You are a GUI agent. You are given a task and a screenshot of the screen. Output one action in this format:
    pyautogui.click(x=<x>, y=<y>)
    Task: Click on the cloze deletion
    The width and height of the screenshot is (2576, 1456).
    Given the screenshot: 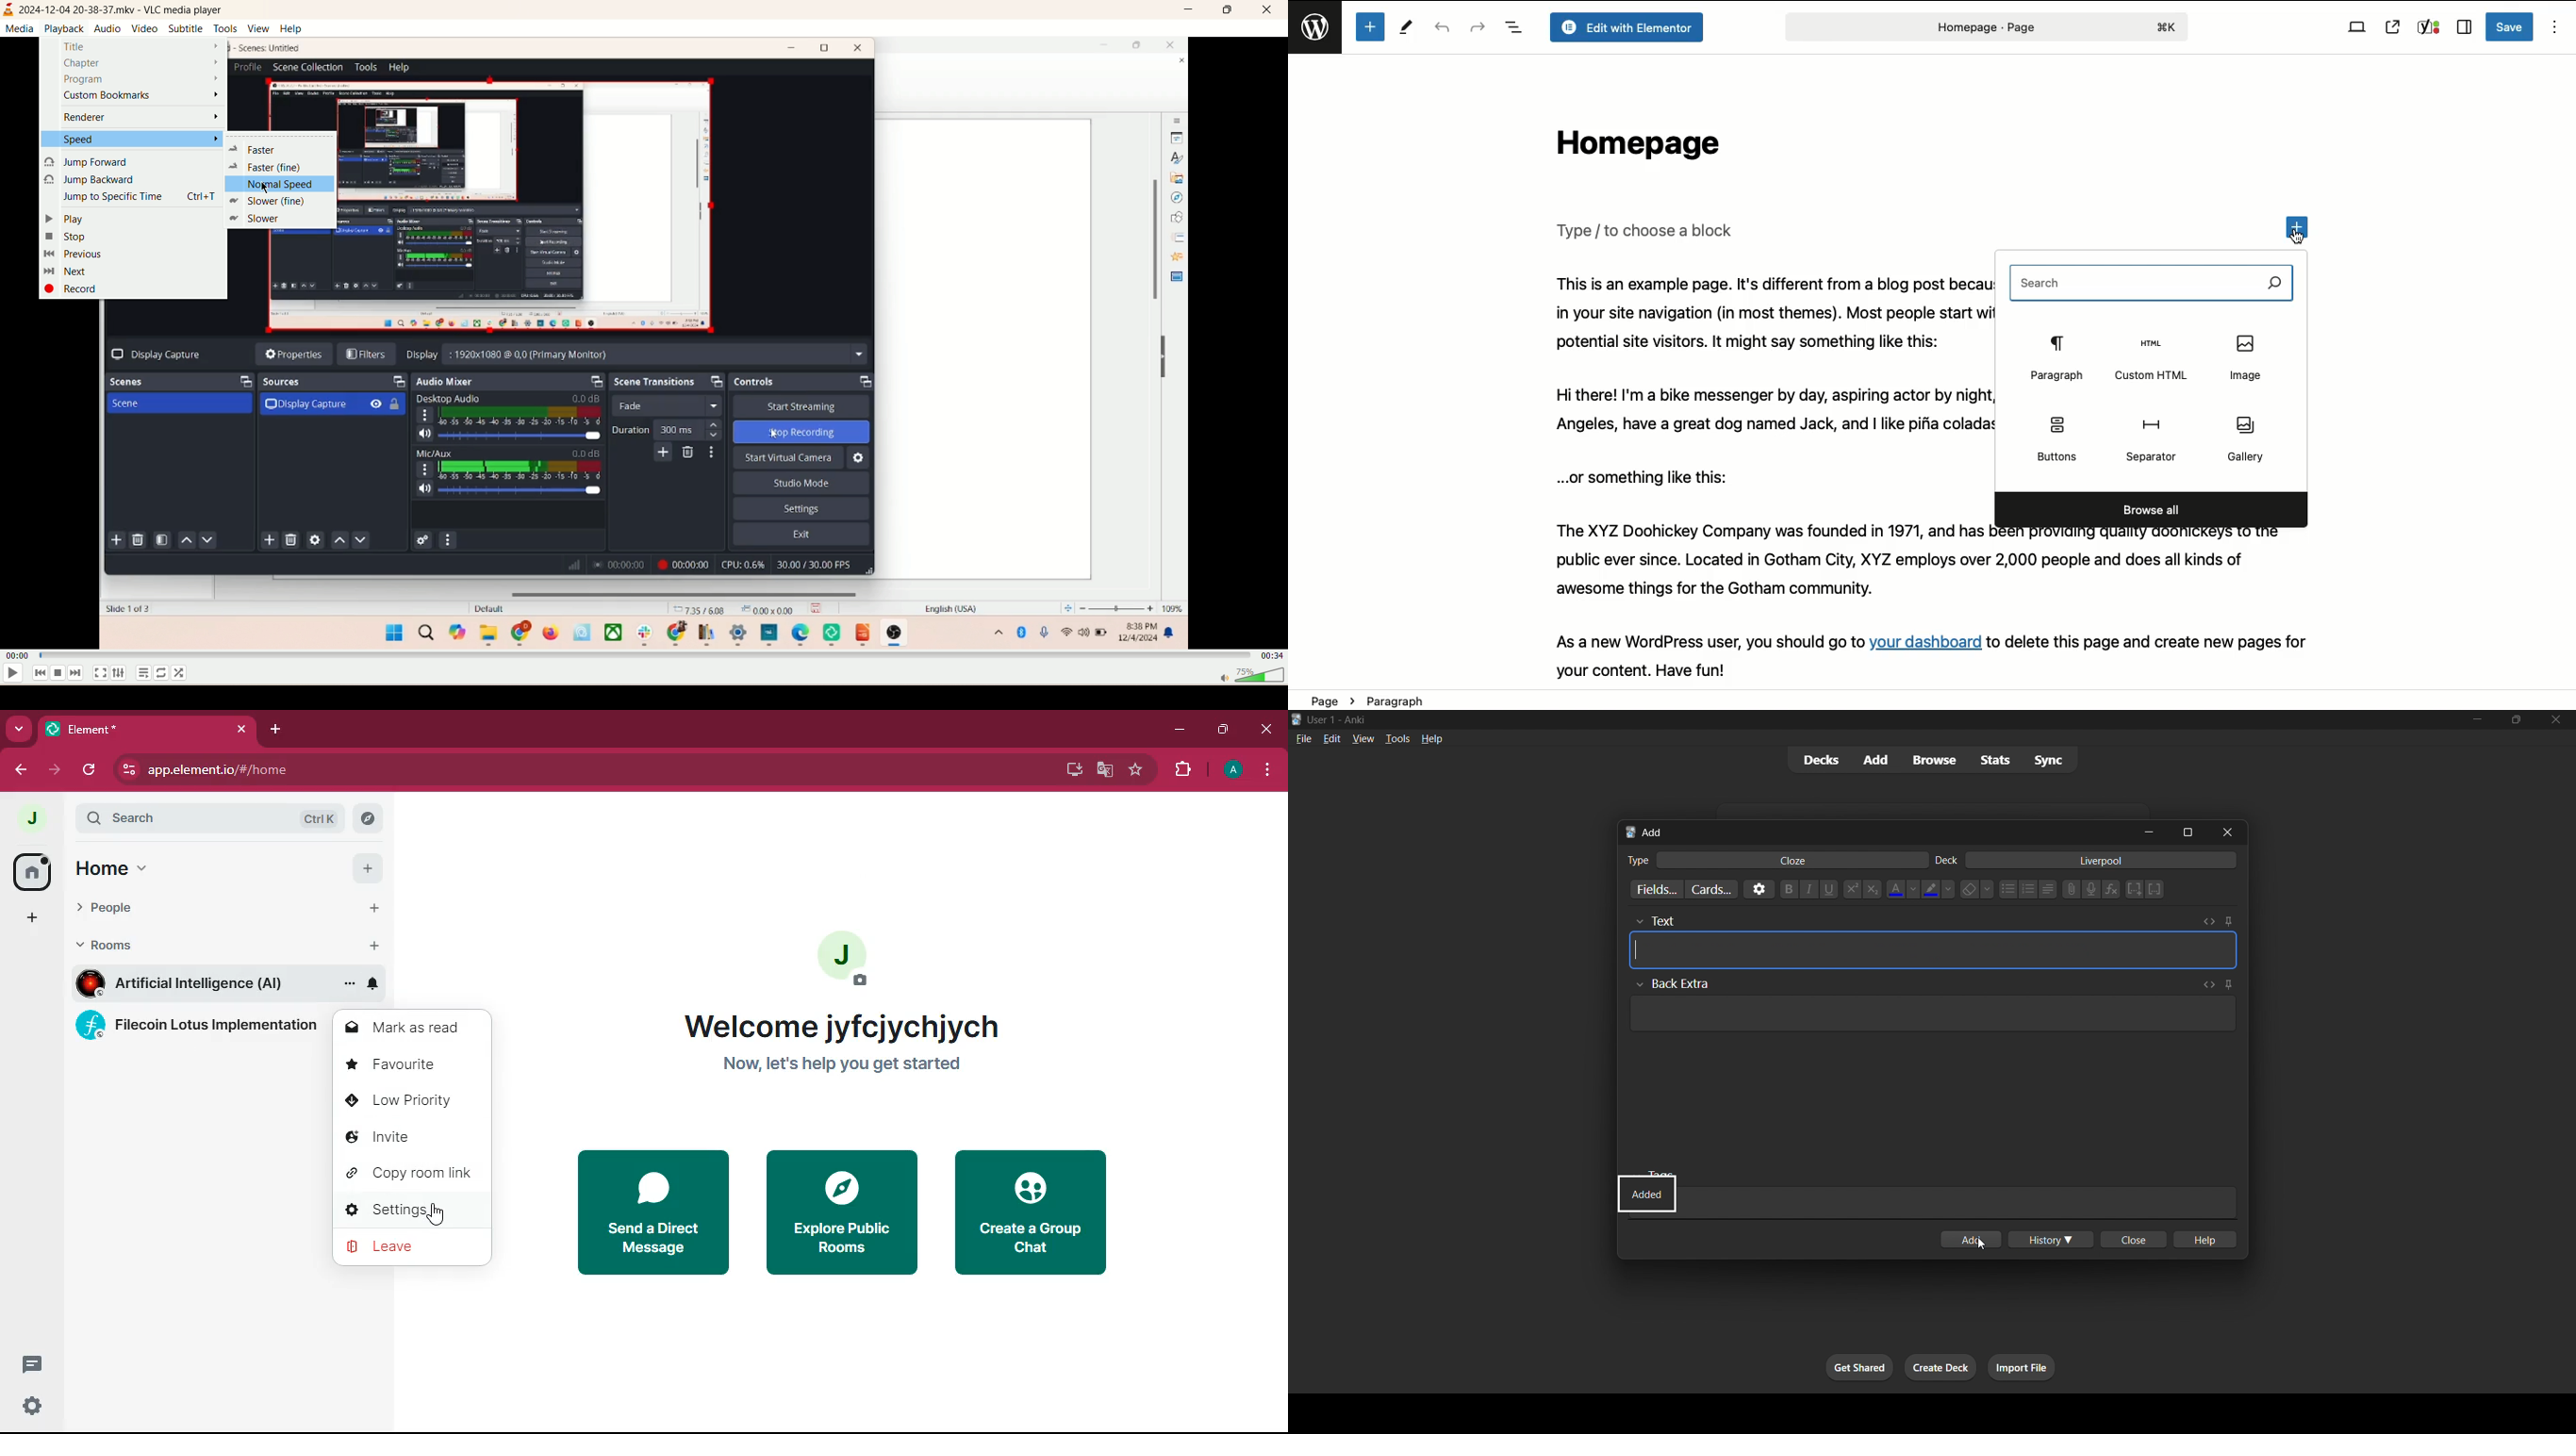 What is the action you would take?
    pyautogui.click(x=2135, y=889)
    